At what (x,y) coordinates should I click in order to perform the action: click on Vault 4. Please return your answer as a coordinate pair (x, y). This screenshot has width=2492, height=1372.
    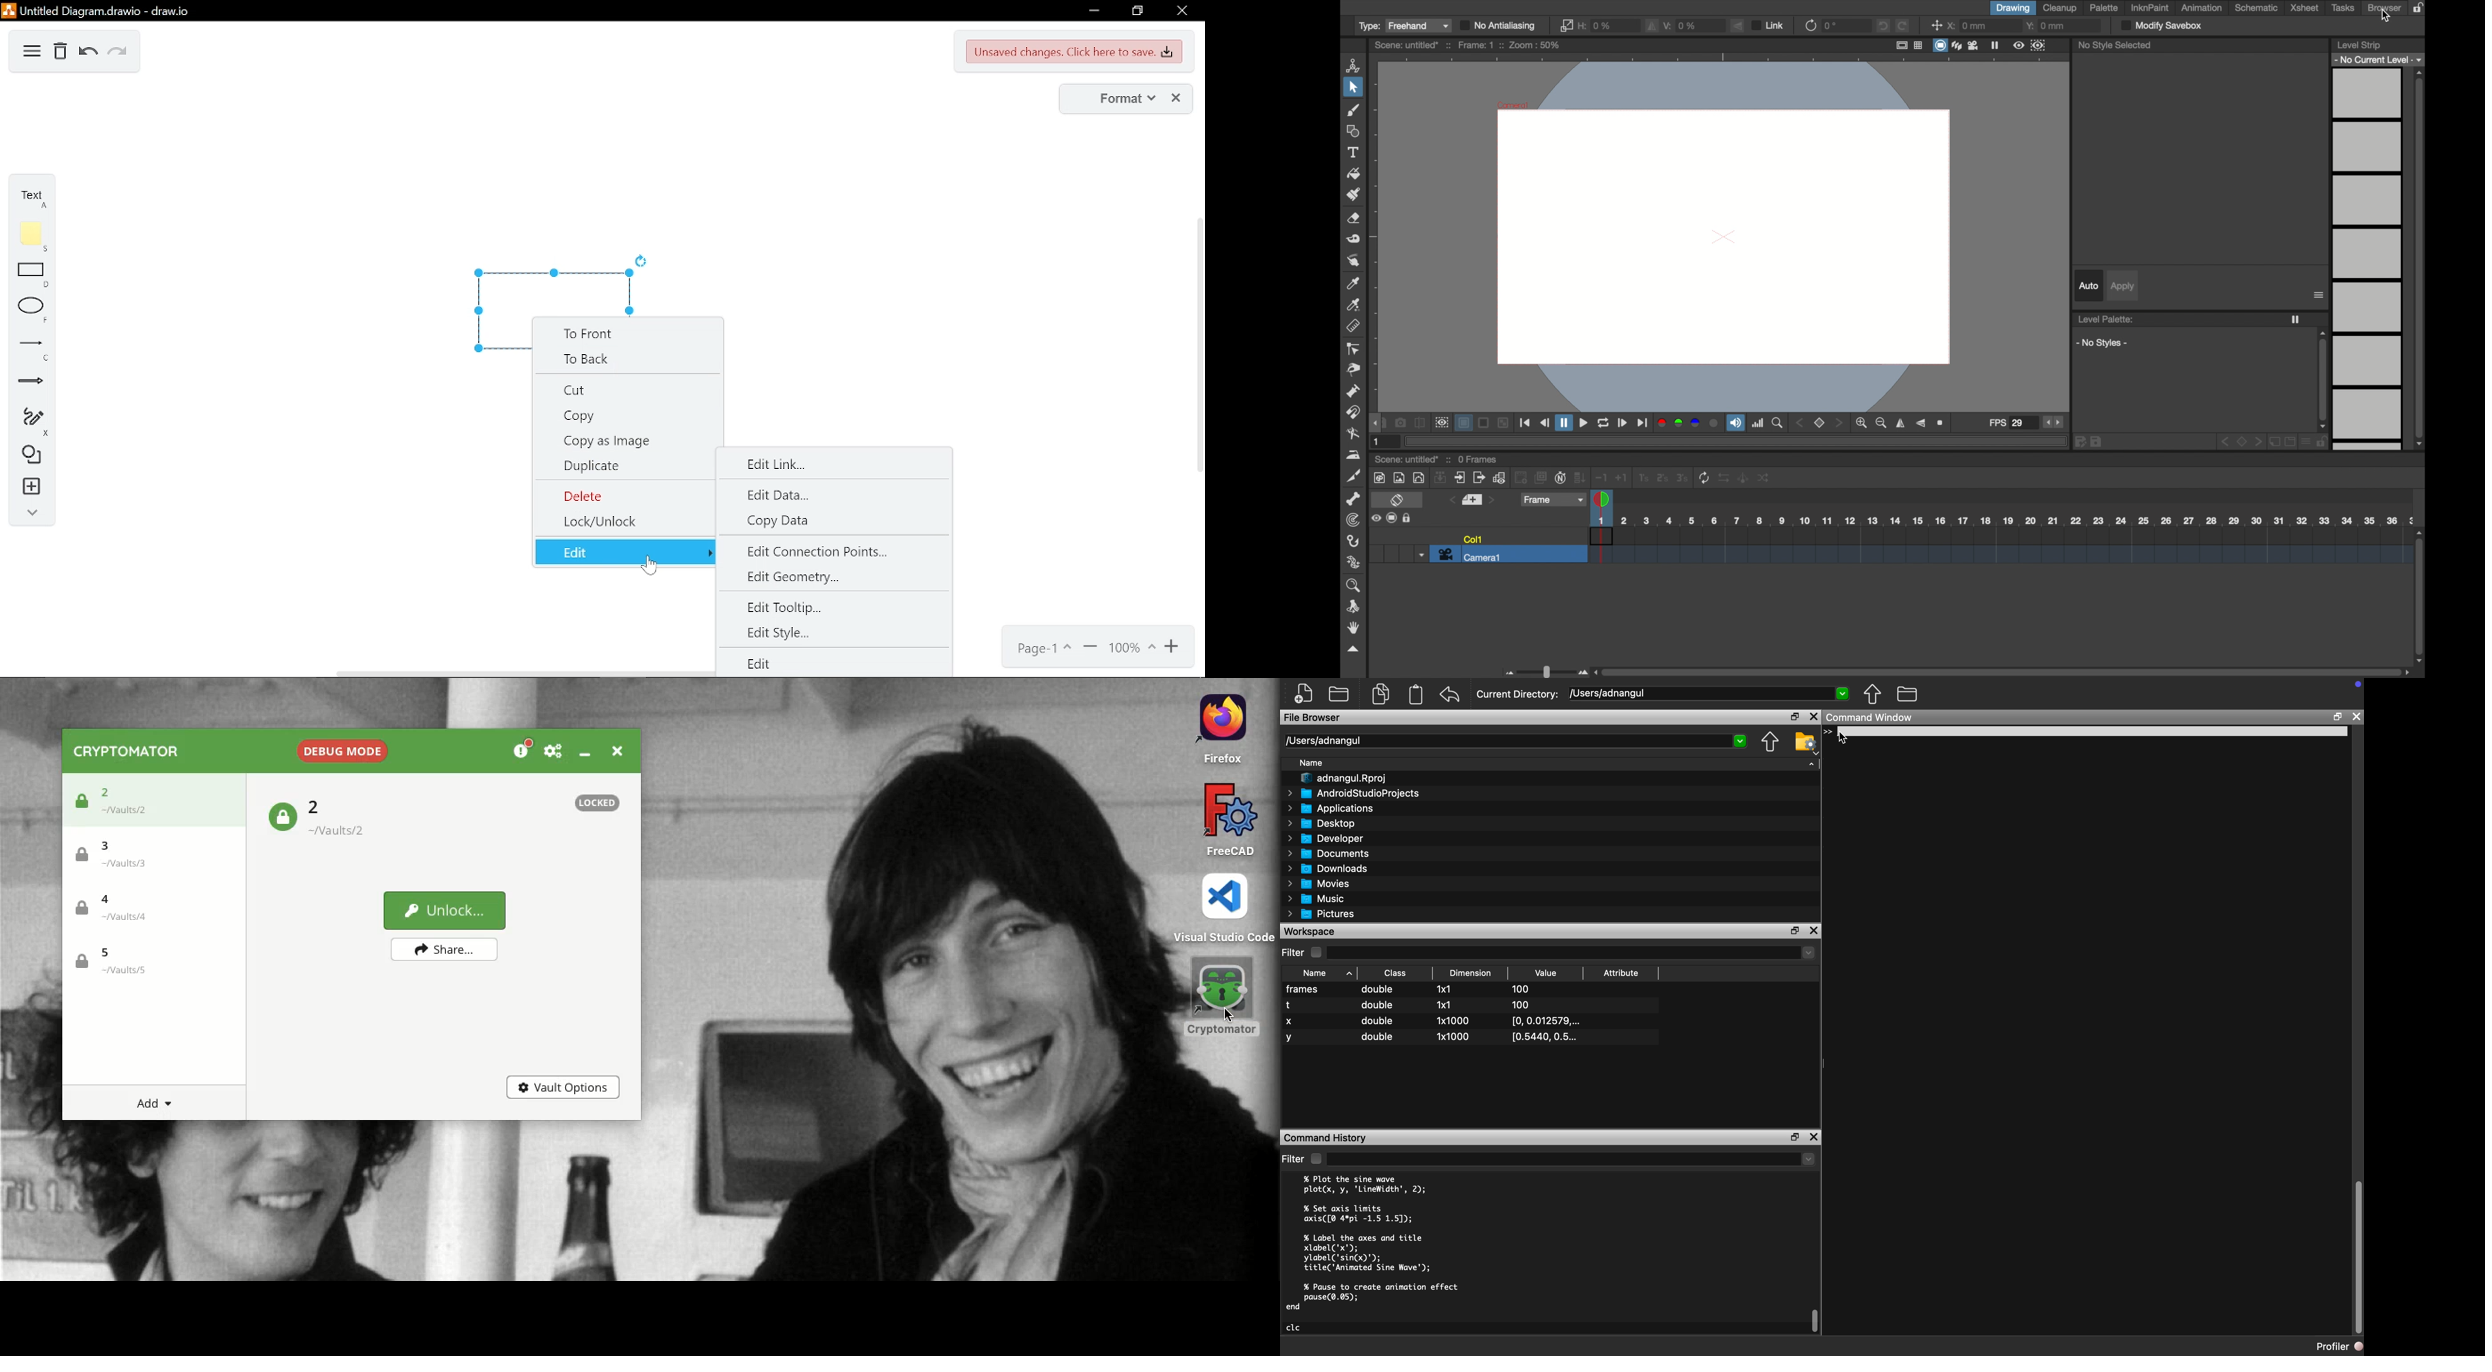
    Looking at the image, I should click on (148, 909).